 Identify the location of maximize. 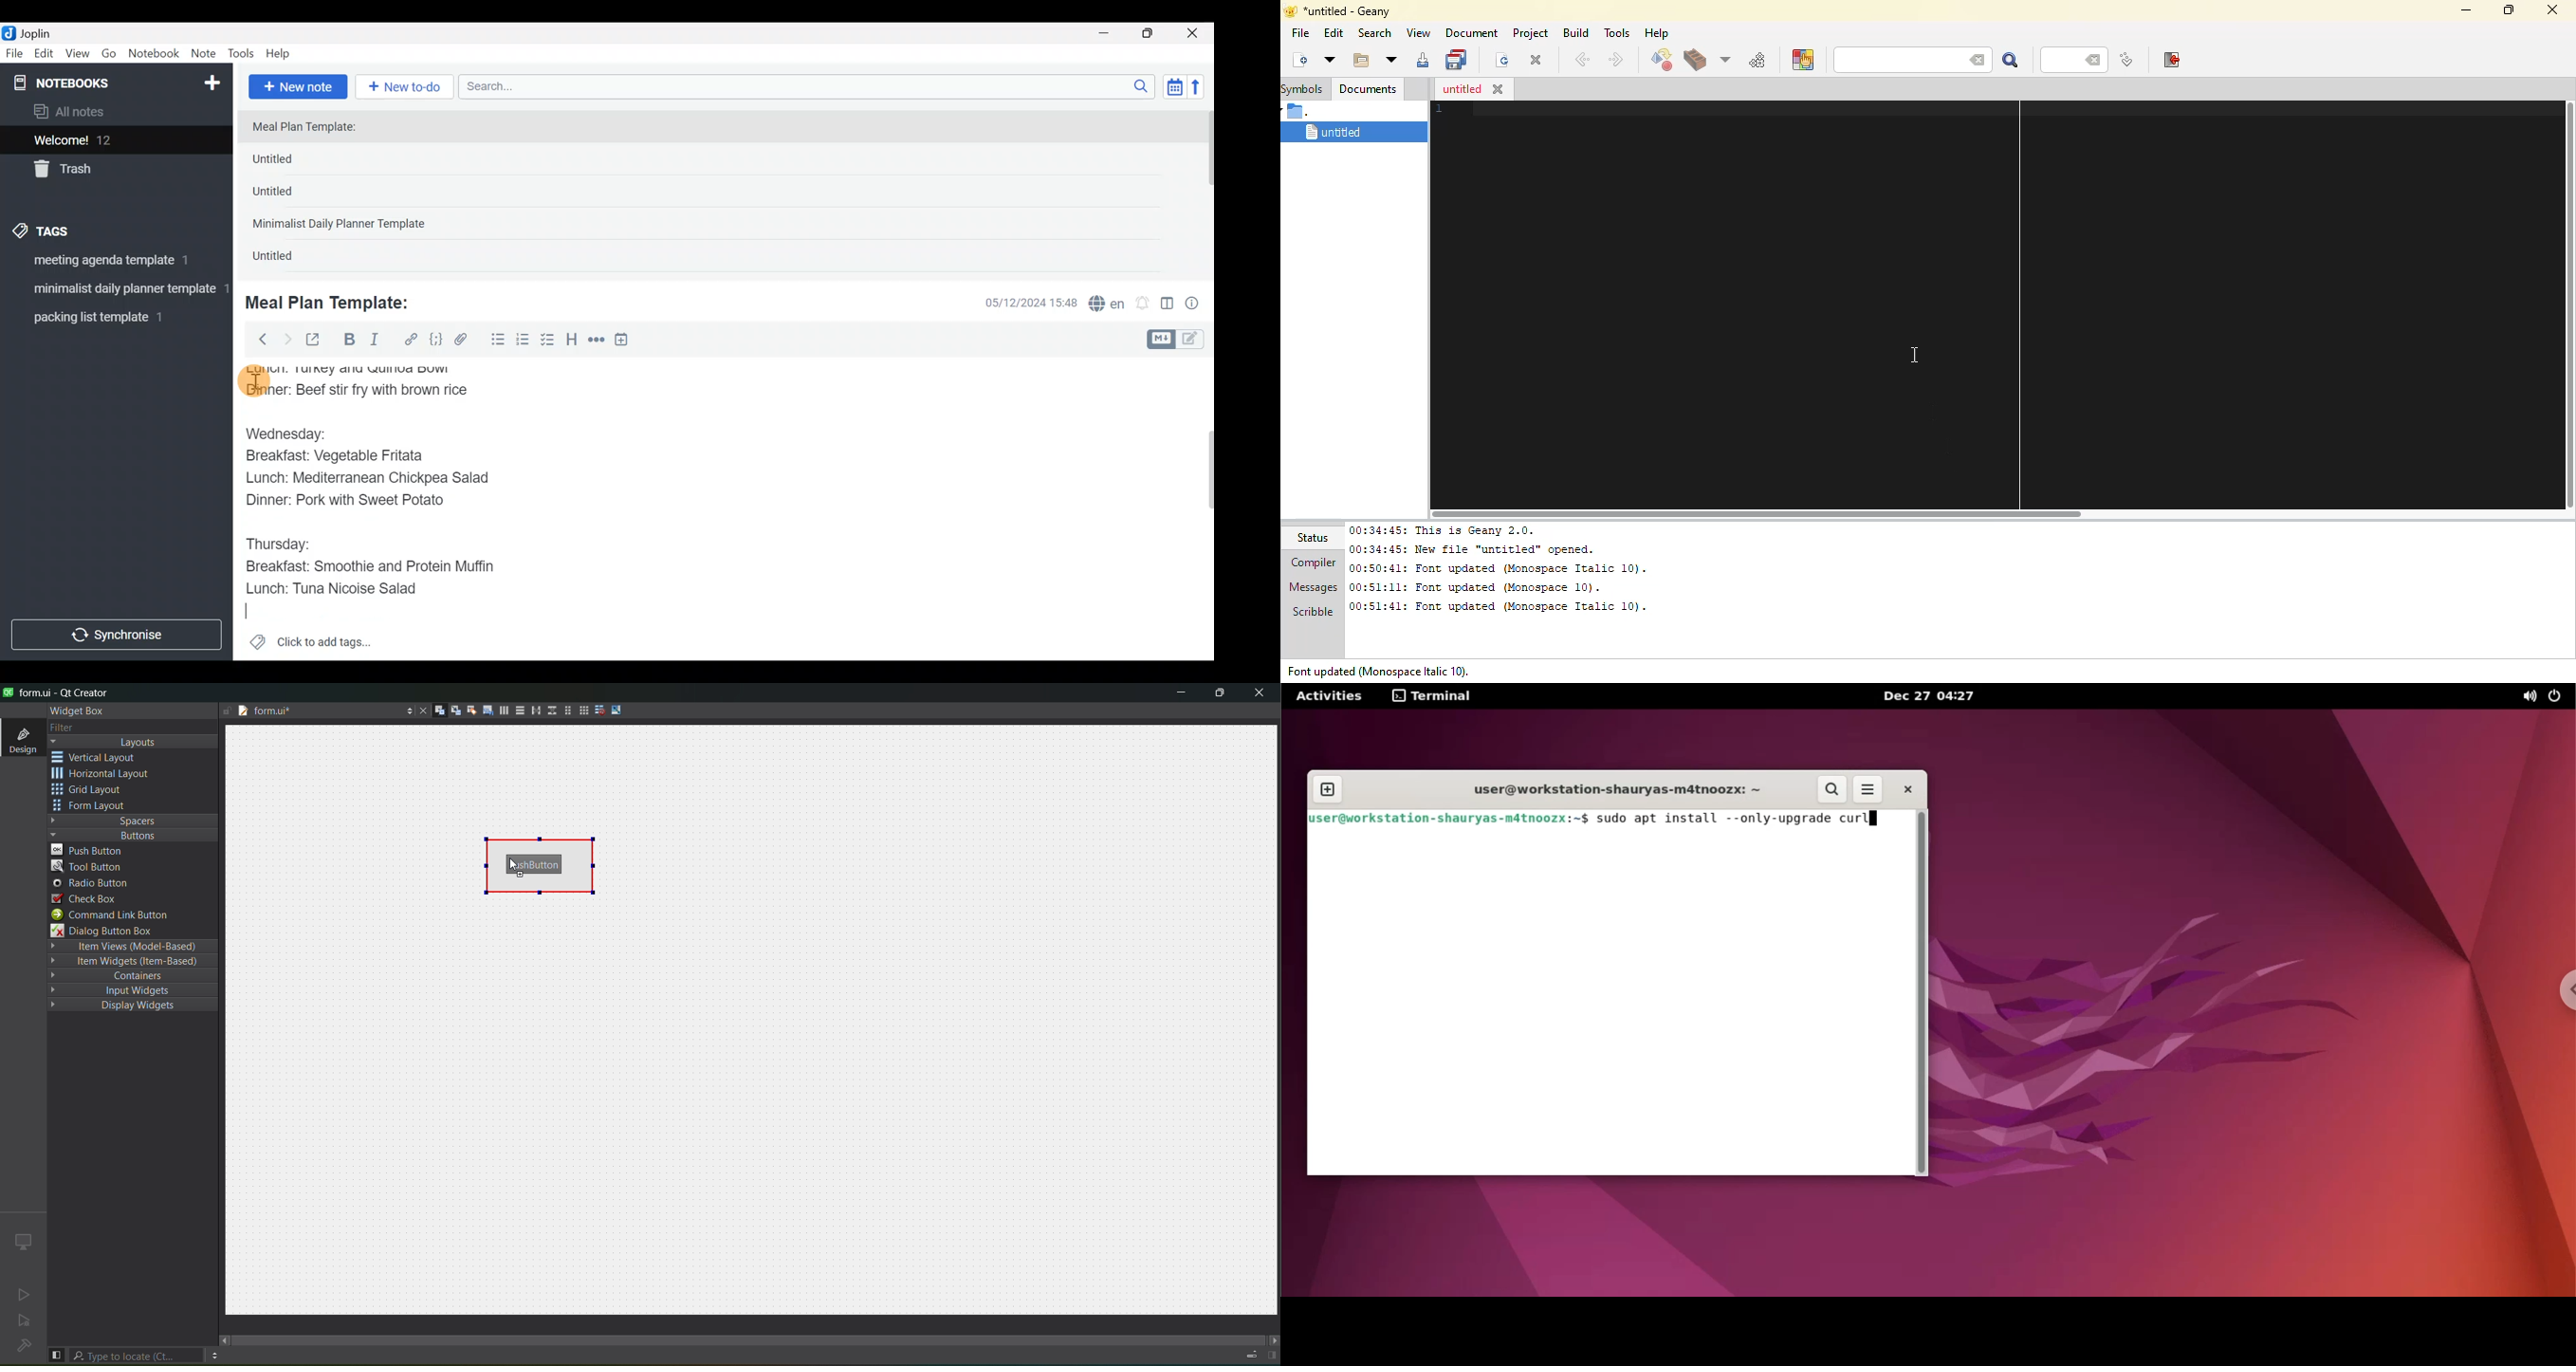
(1218, 694).